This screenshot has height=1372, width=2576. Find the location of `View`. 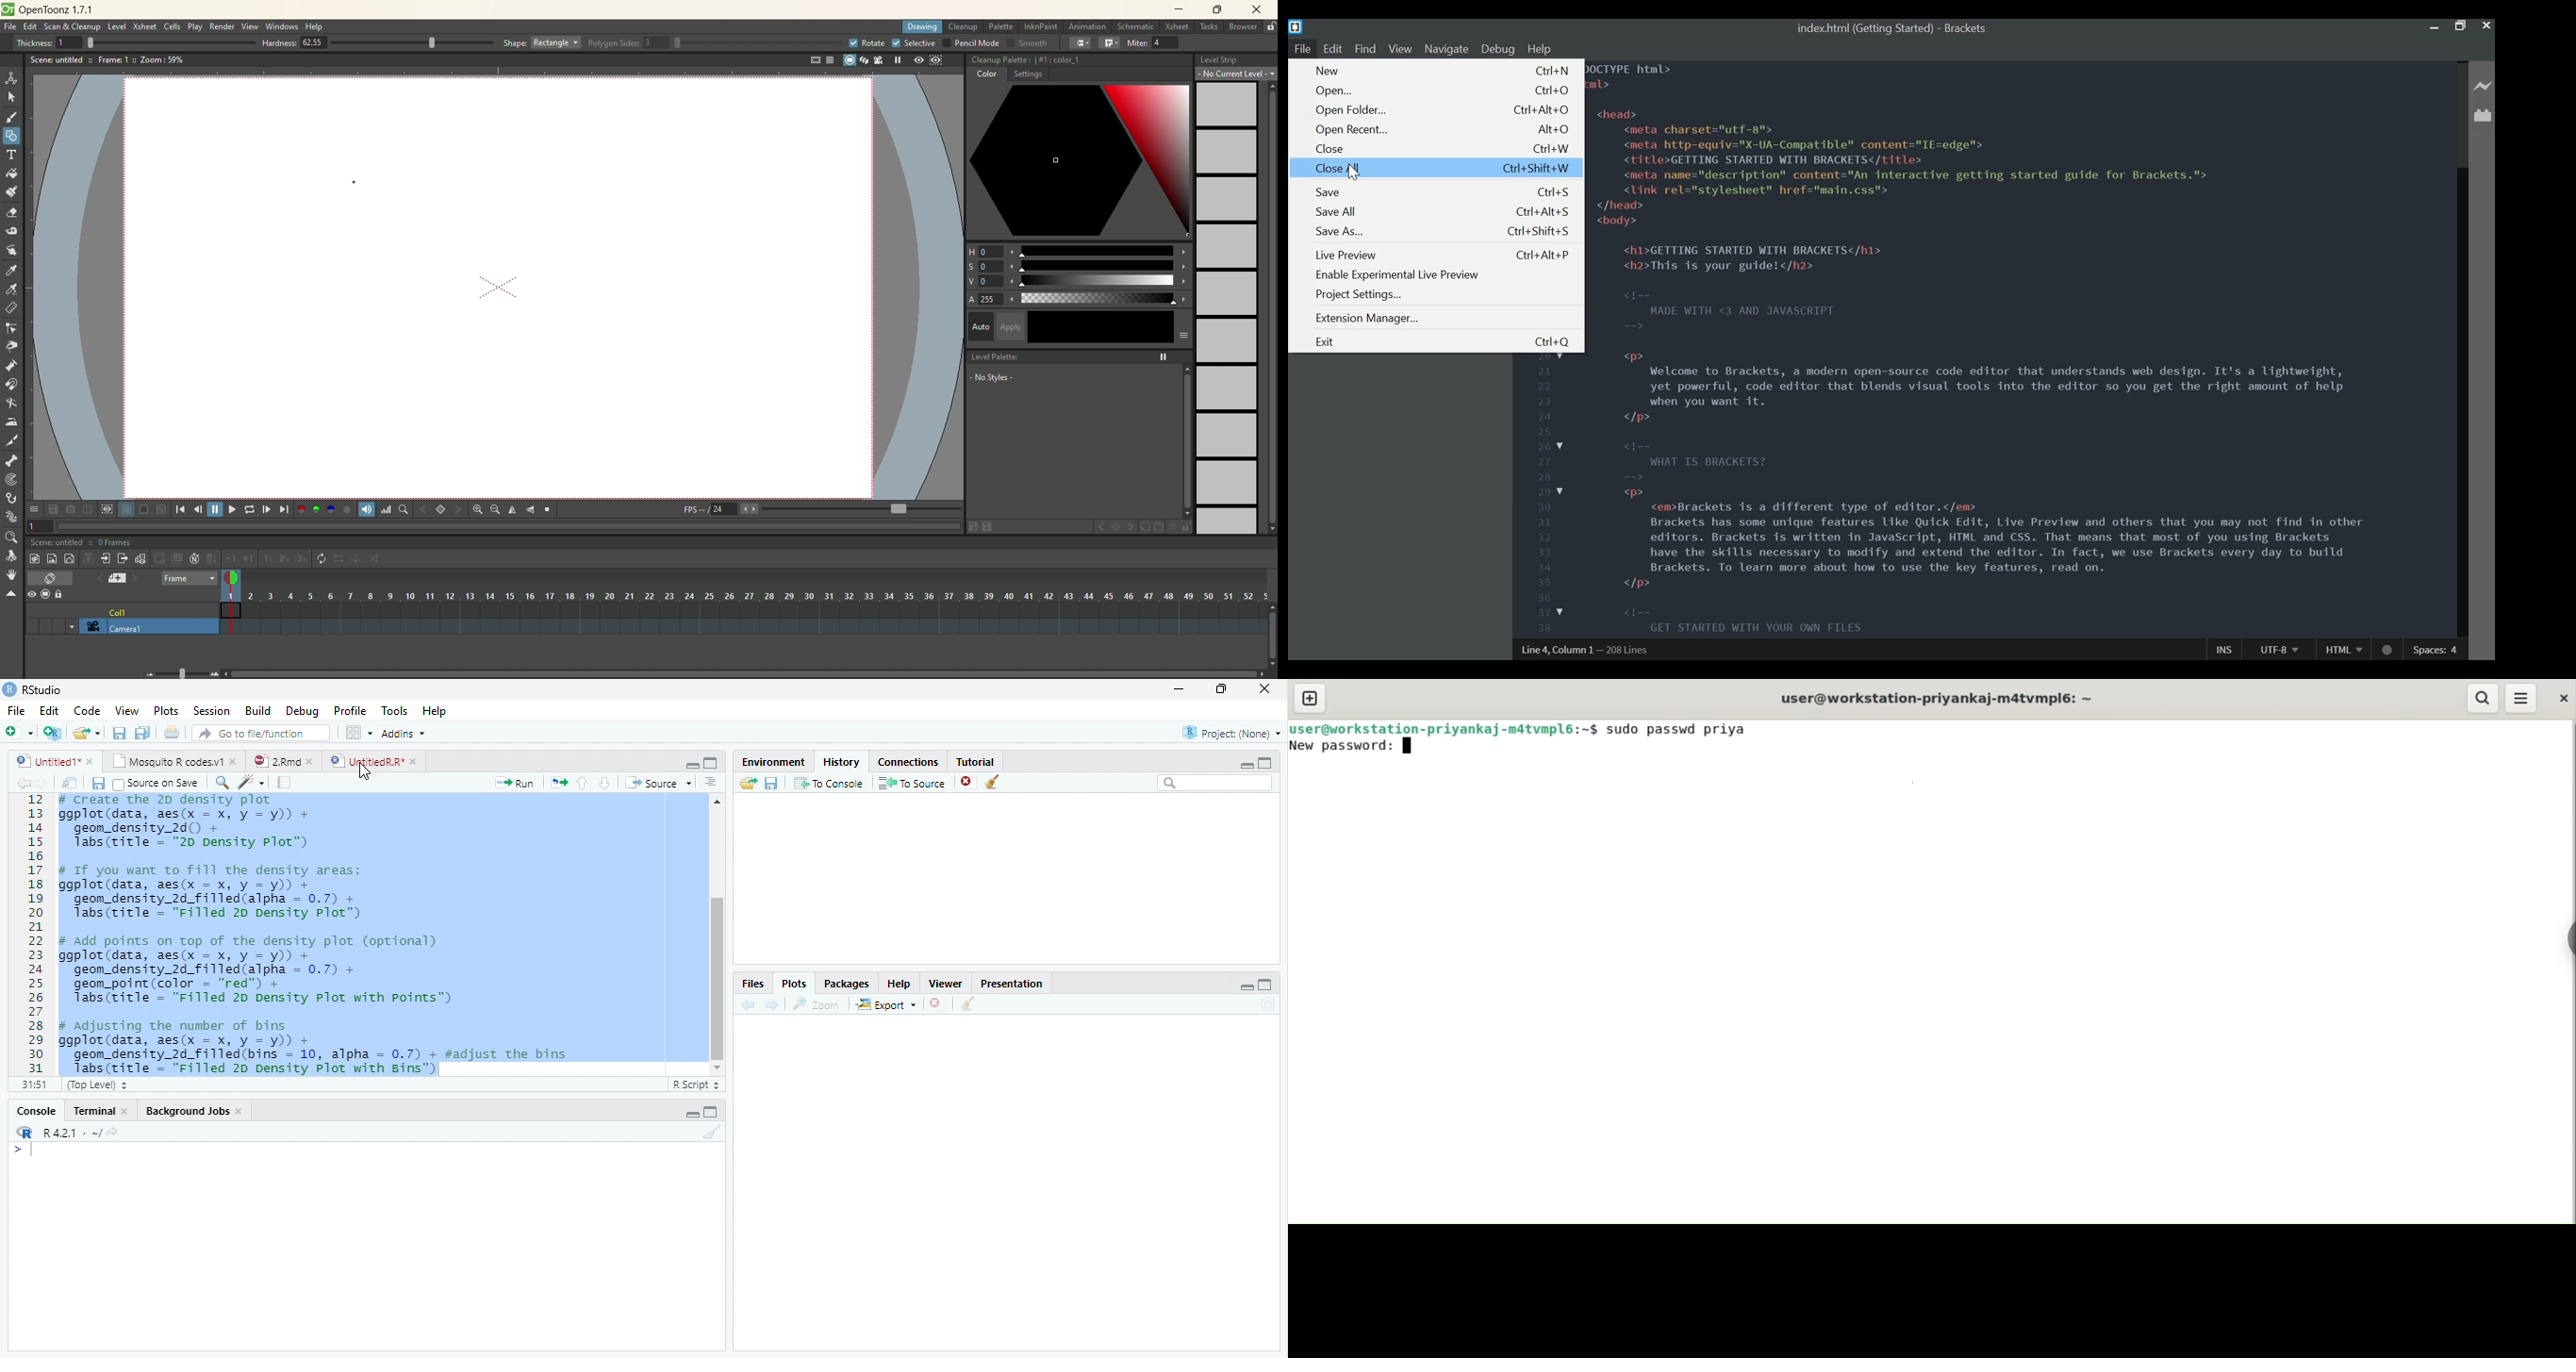

View is located at coordinates (126, 711).